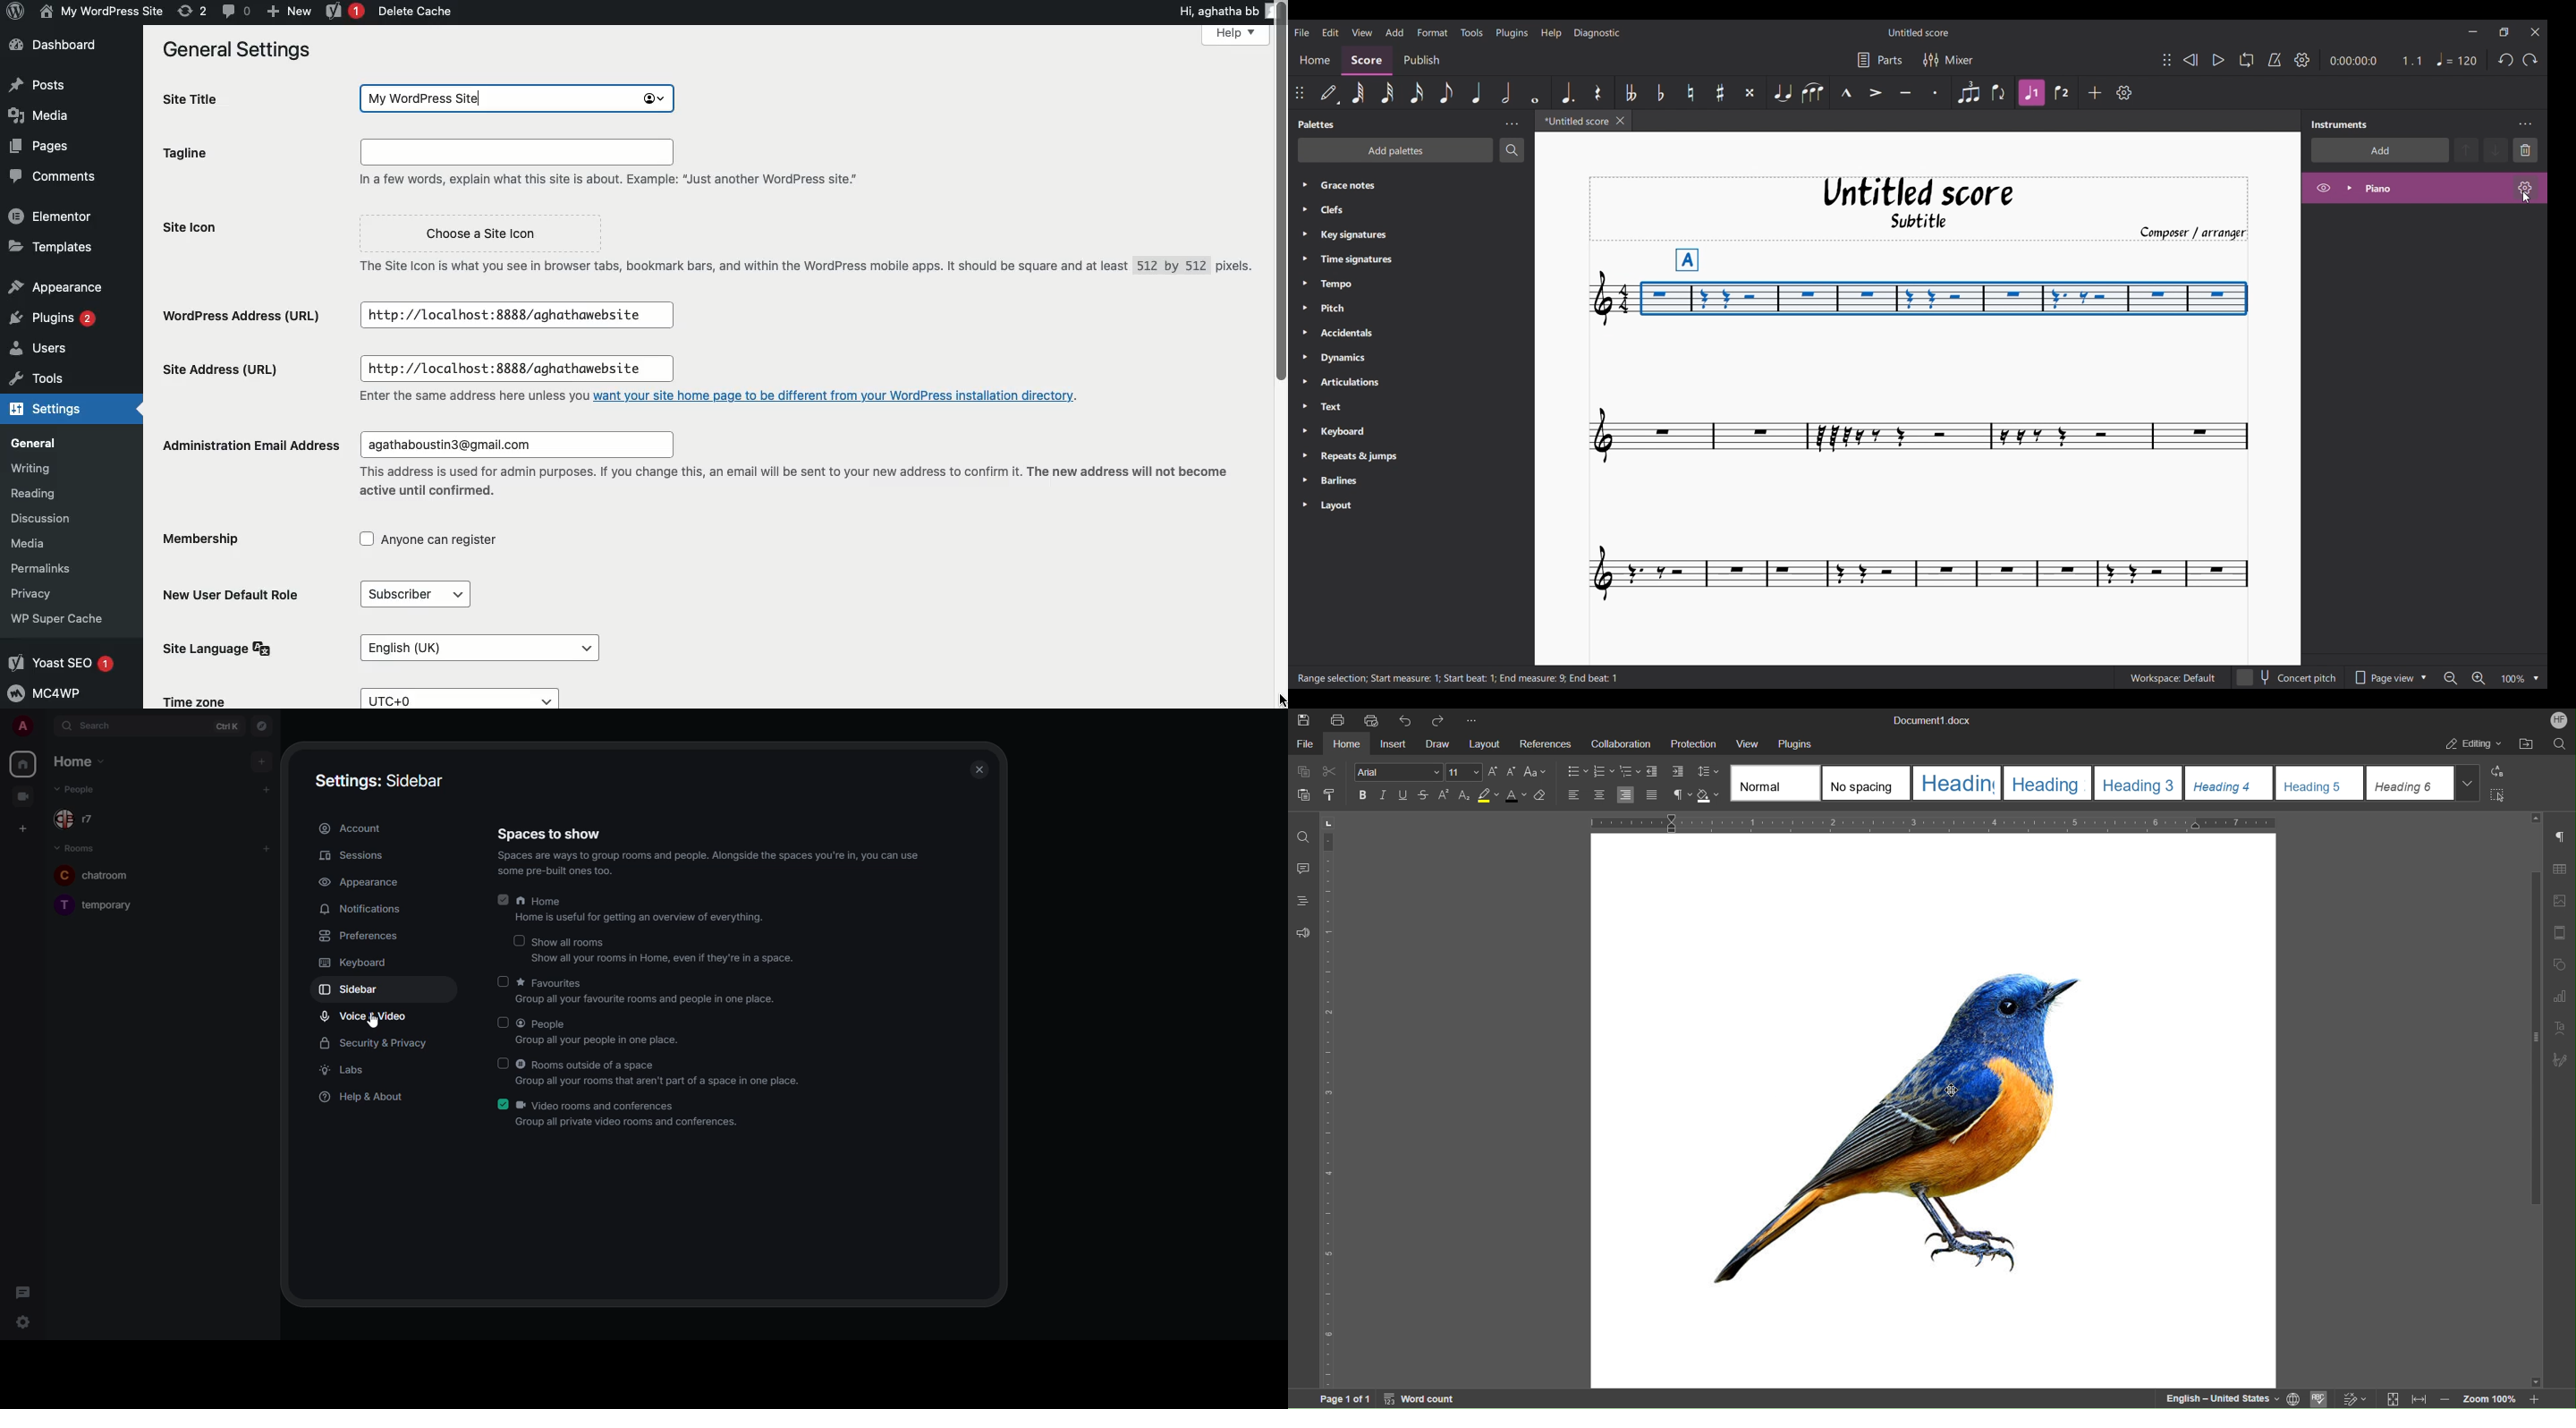  Describe the element at coordinates (47, 695) in the screenshot. I see `MC4WP` at that location.